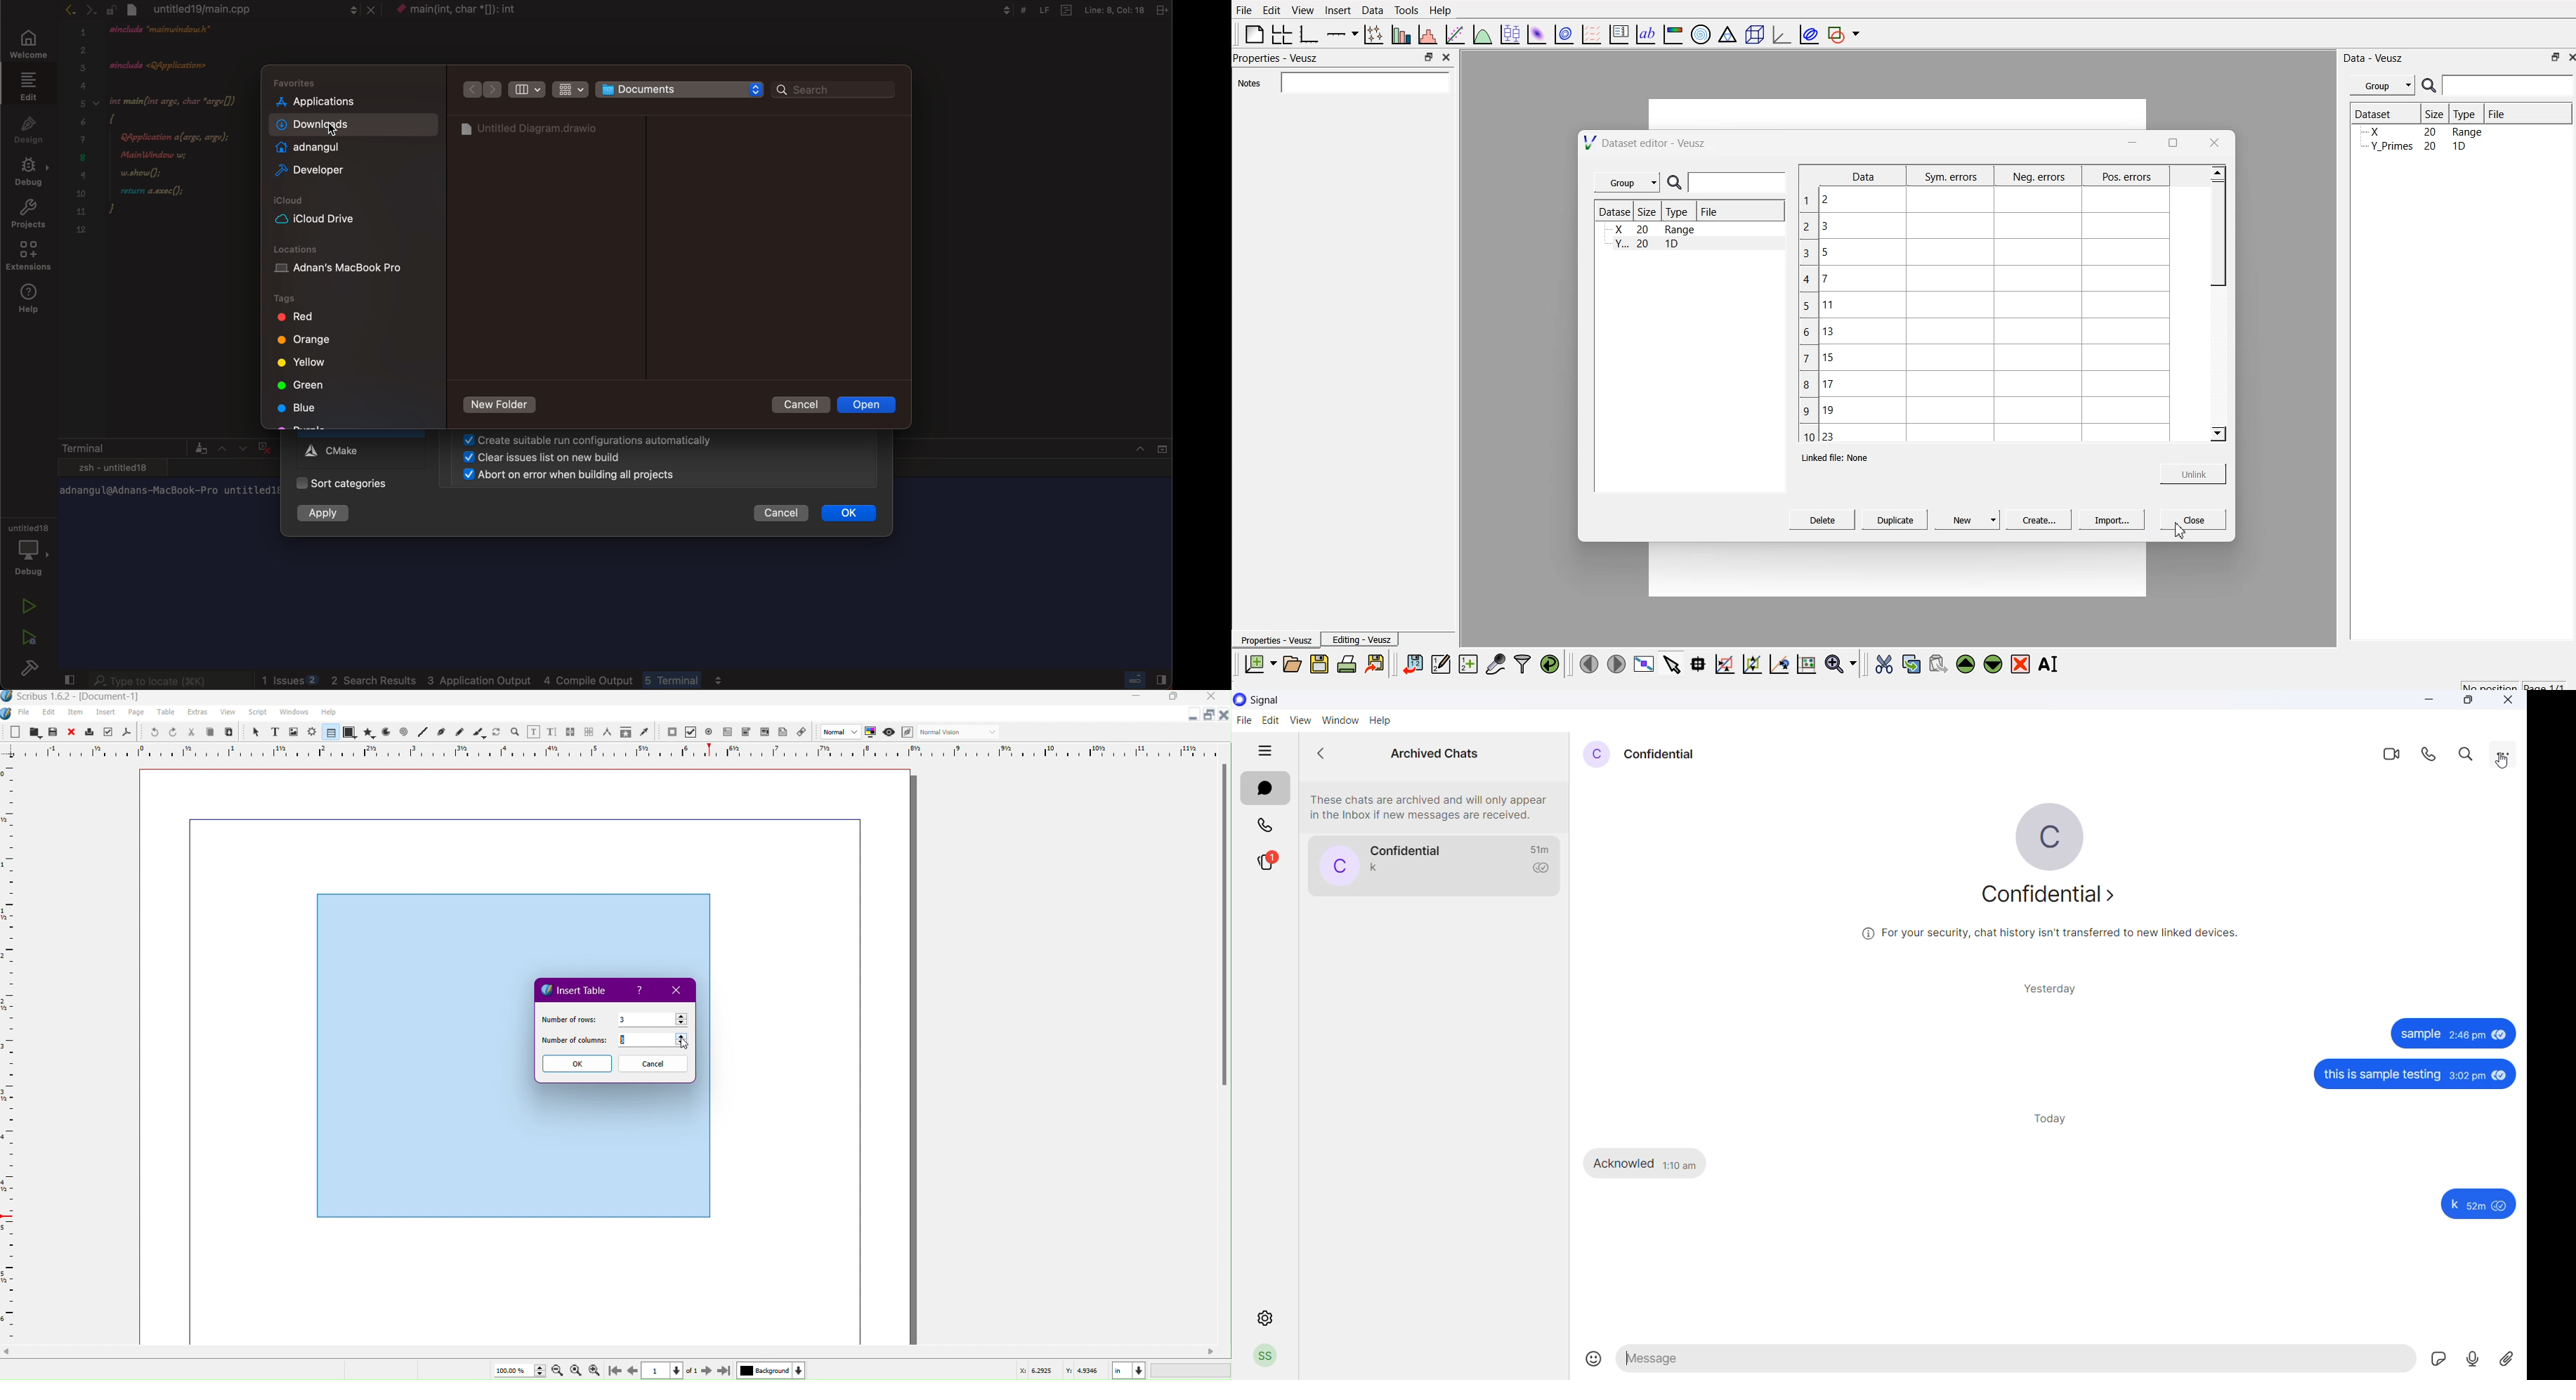 The image size is (2576, 1400). I want to click on Unlink Text Frames, so click(590, 731).